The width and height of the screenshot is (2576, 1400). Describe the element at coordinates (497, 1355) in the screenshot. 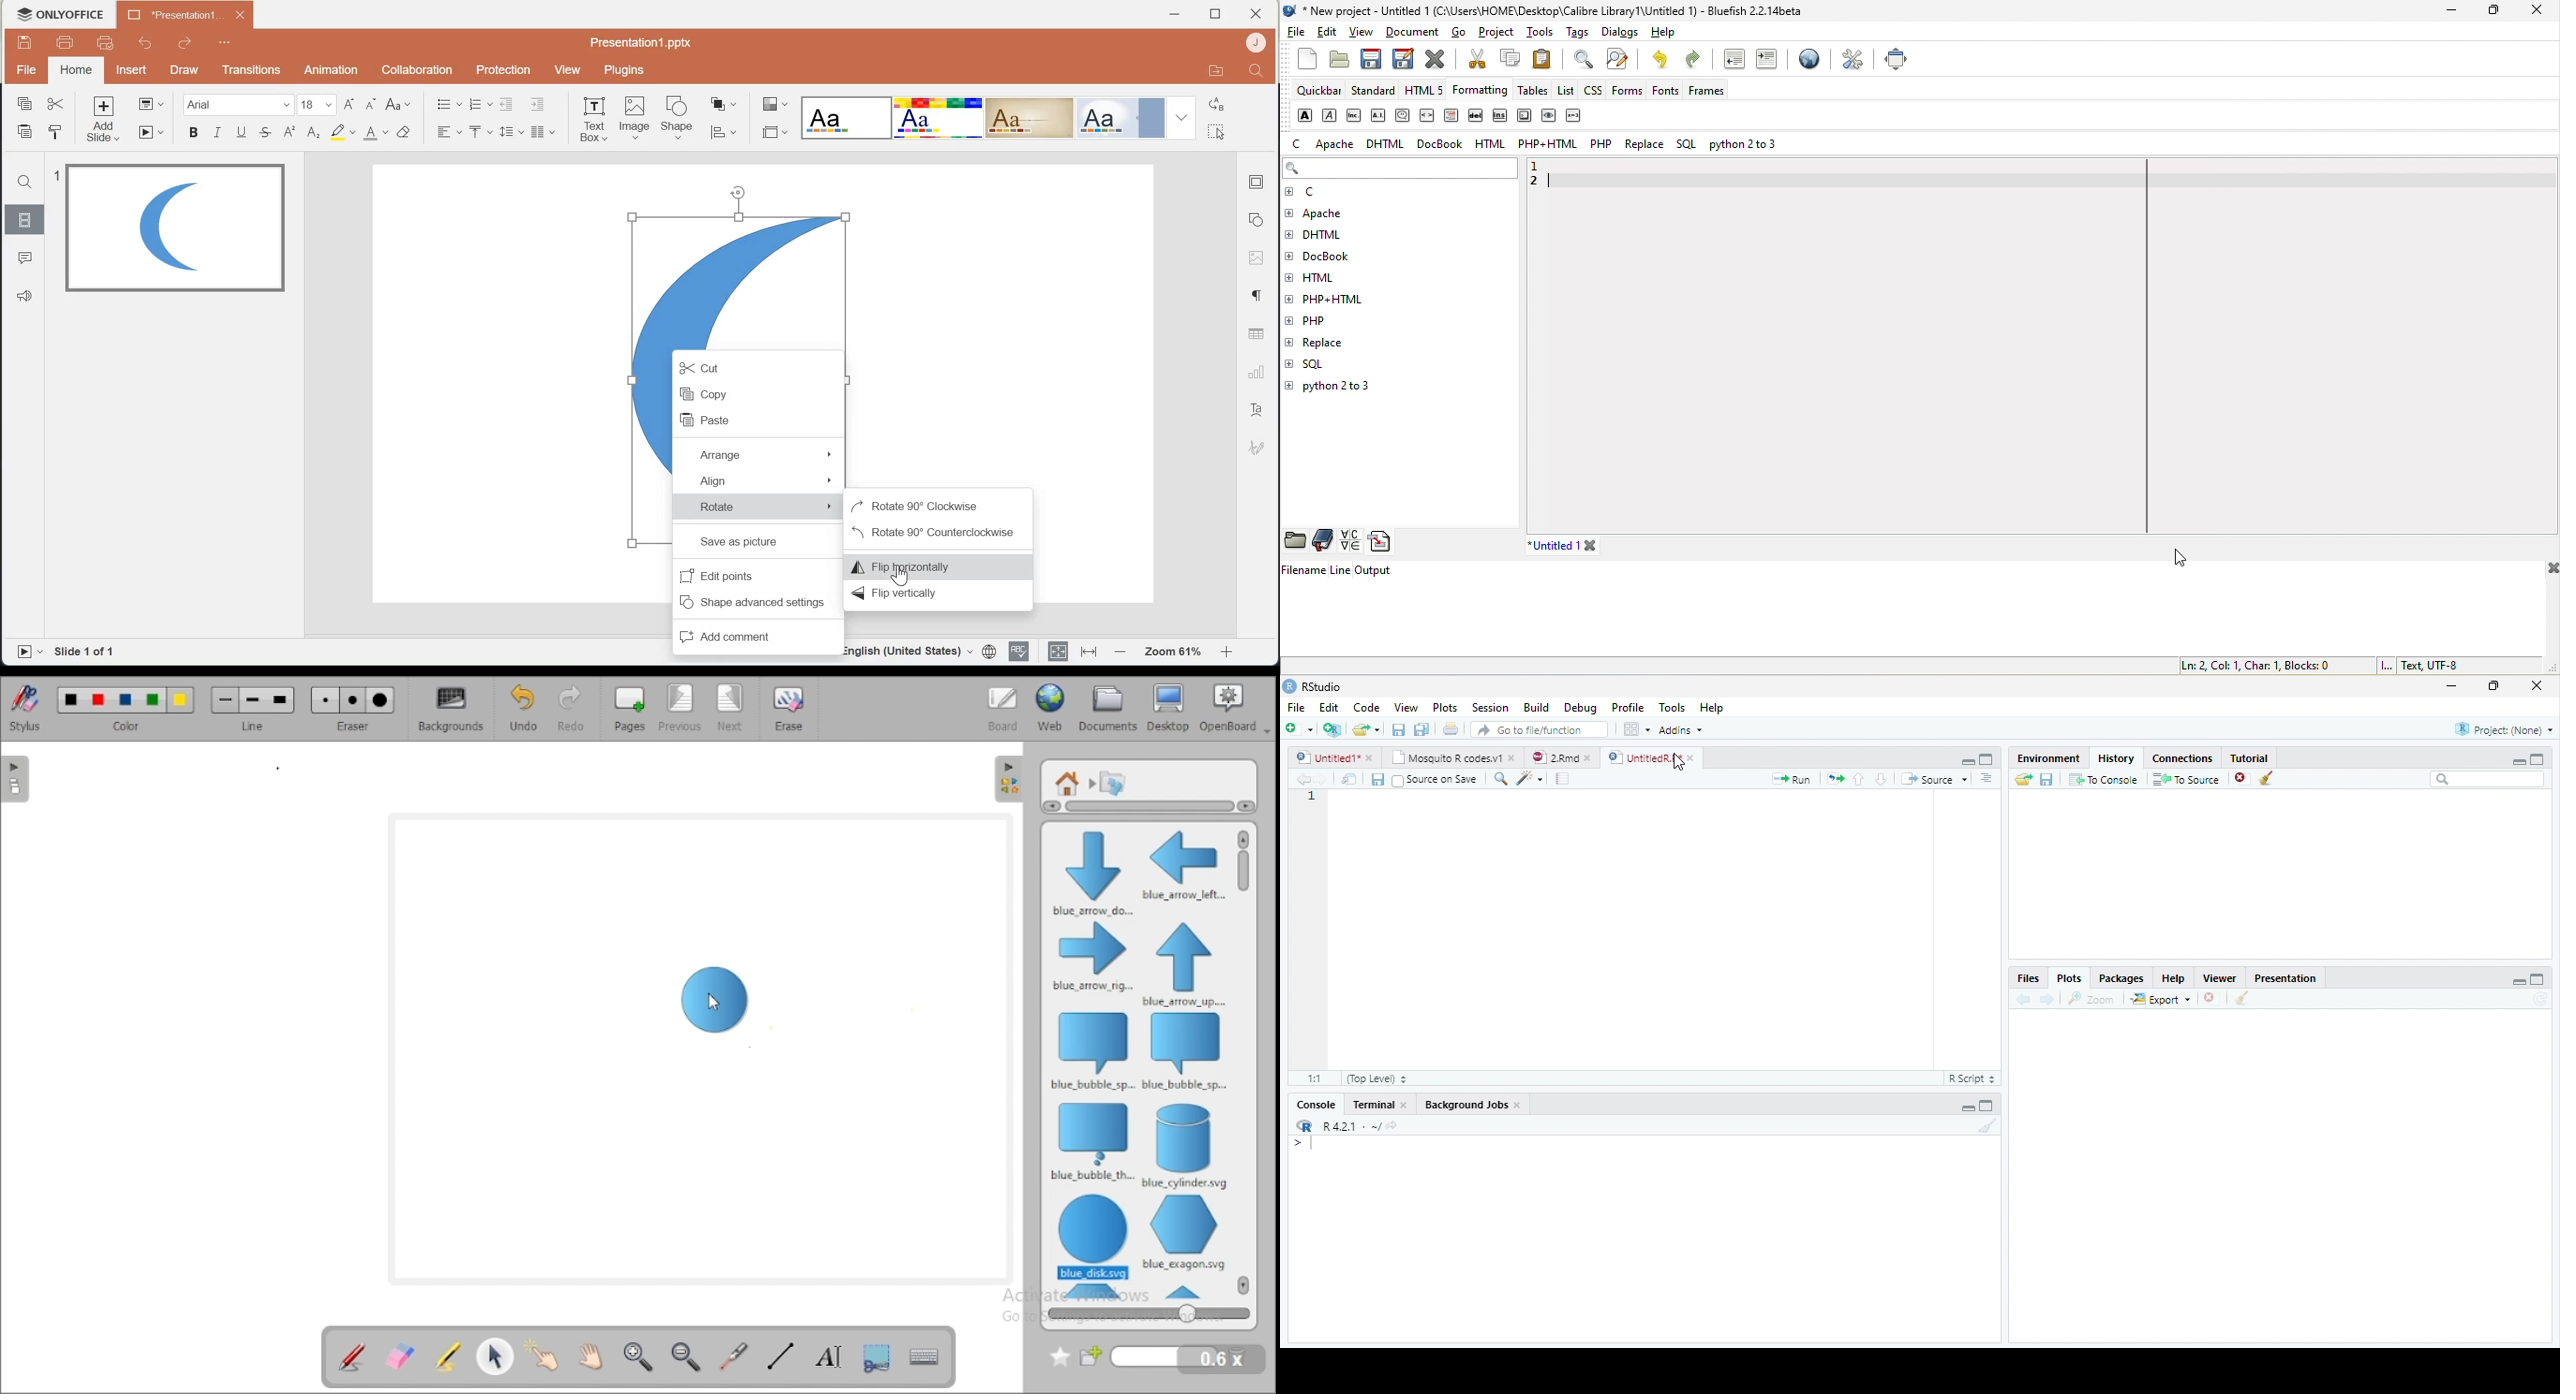

I see `select and modify objects` at that location.